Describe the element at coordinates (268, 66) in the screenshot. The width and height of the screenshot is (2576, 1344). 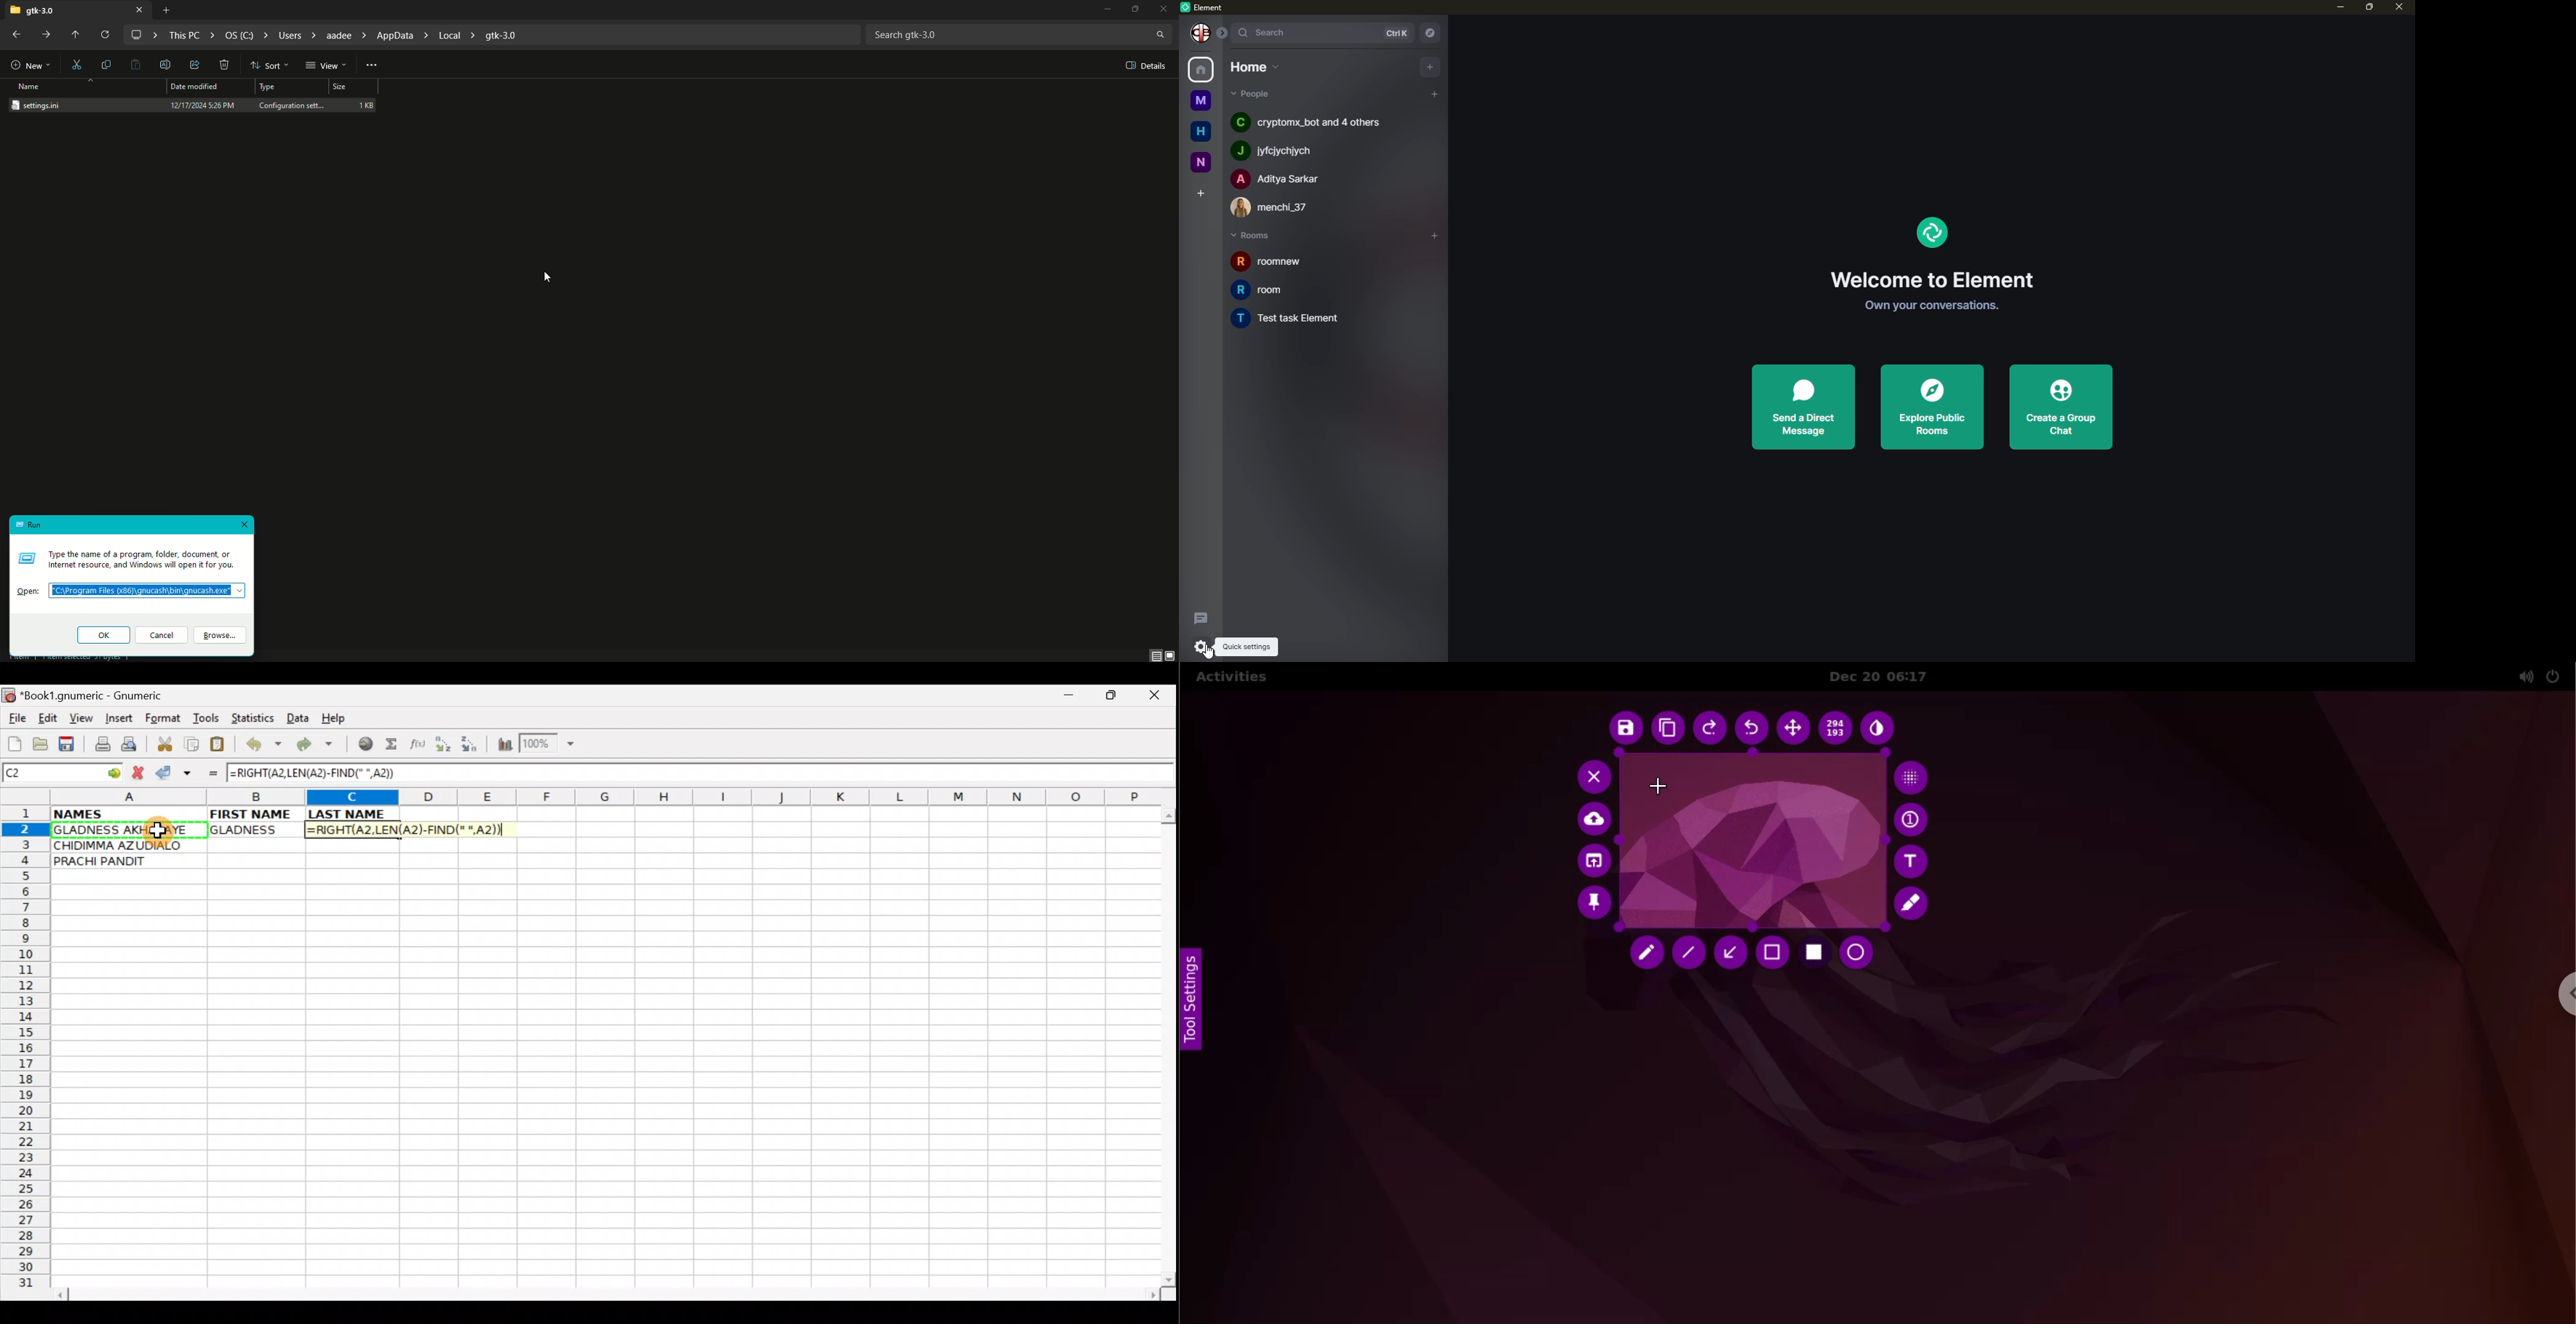
I see `Sort` at that location.